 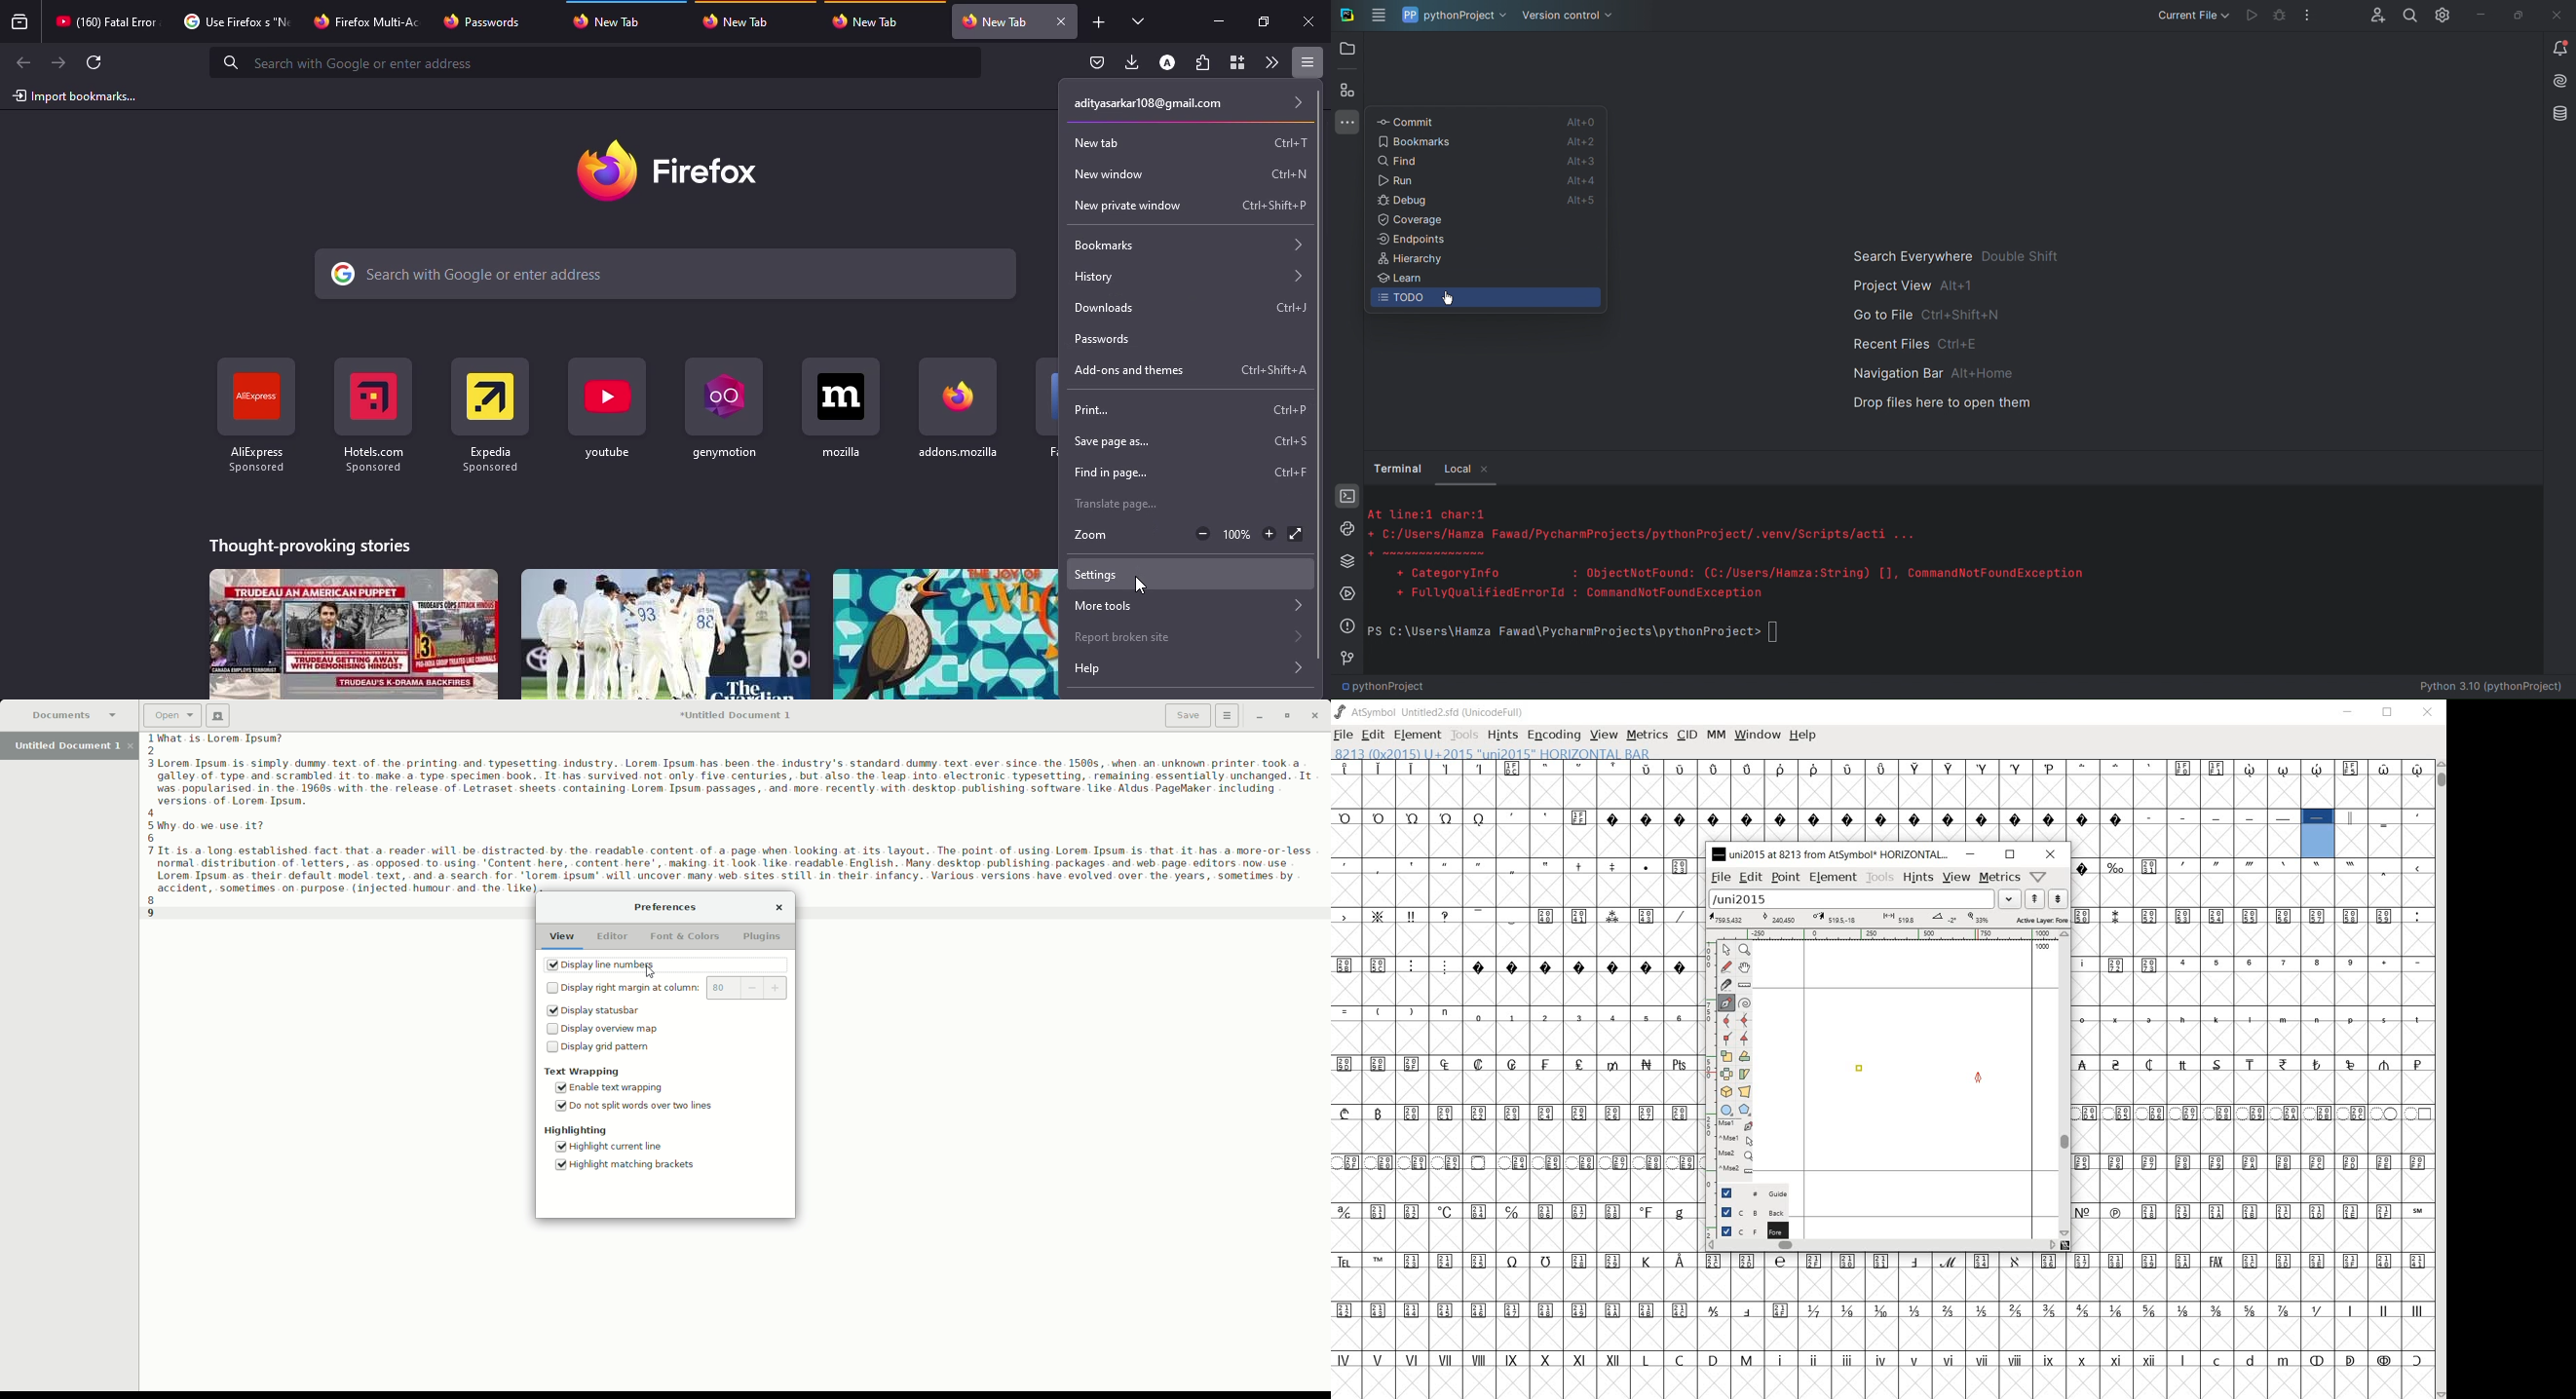 I want to click on HINTS, so click(x=1504, y=735).